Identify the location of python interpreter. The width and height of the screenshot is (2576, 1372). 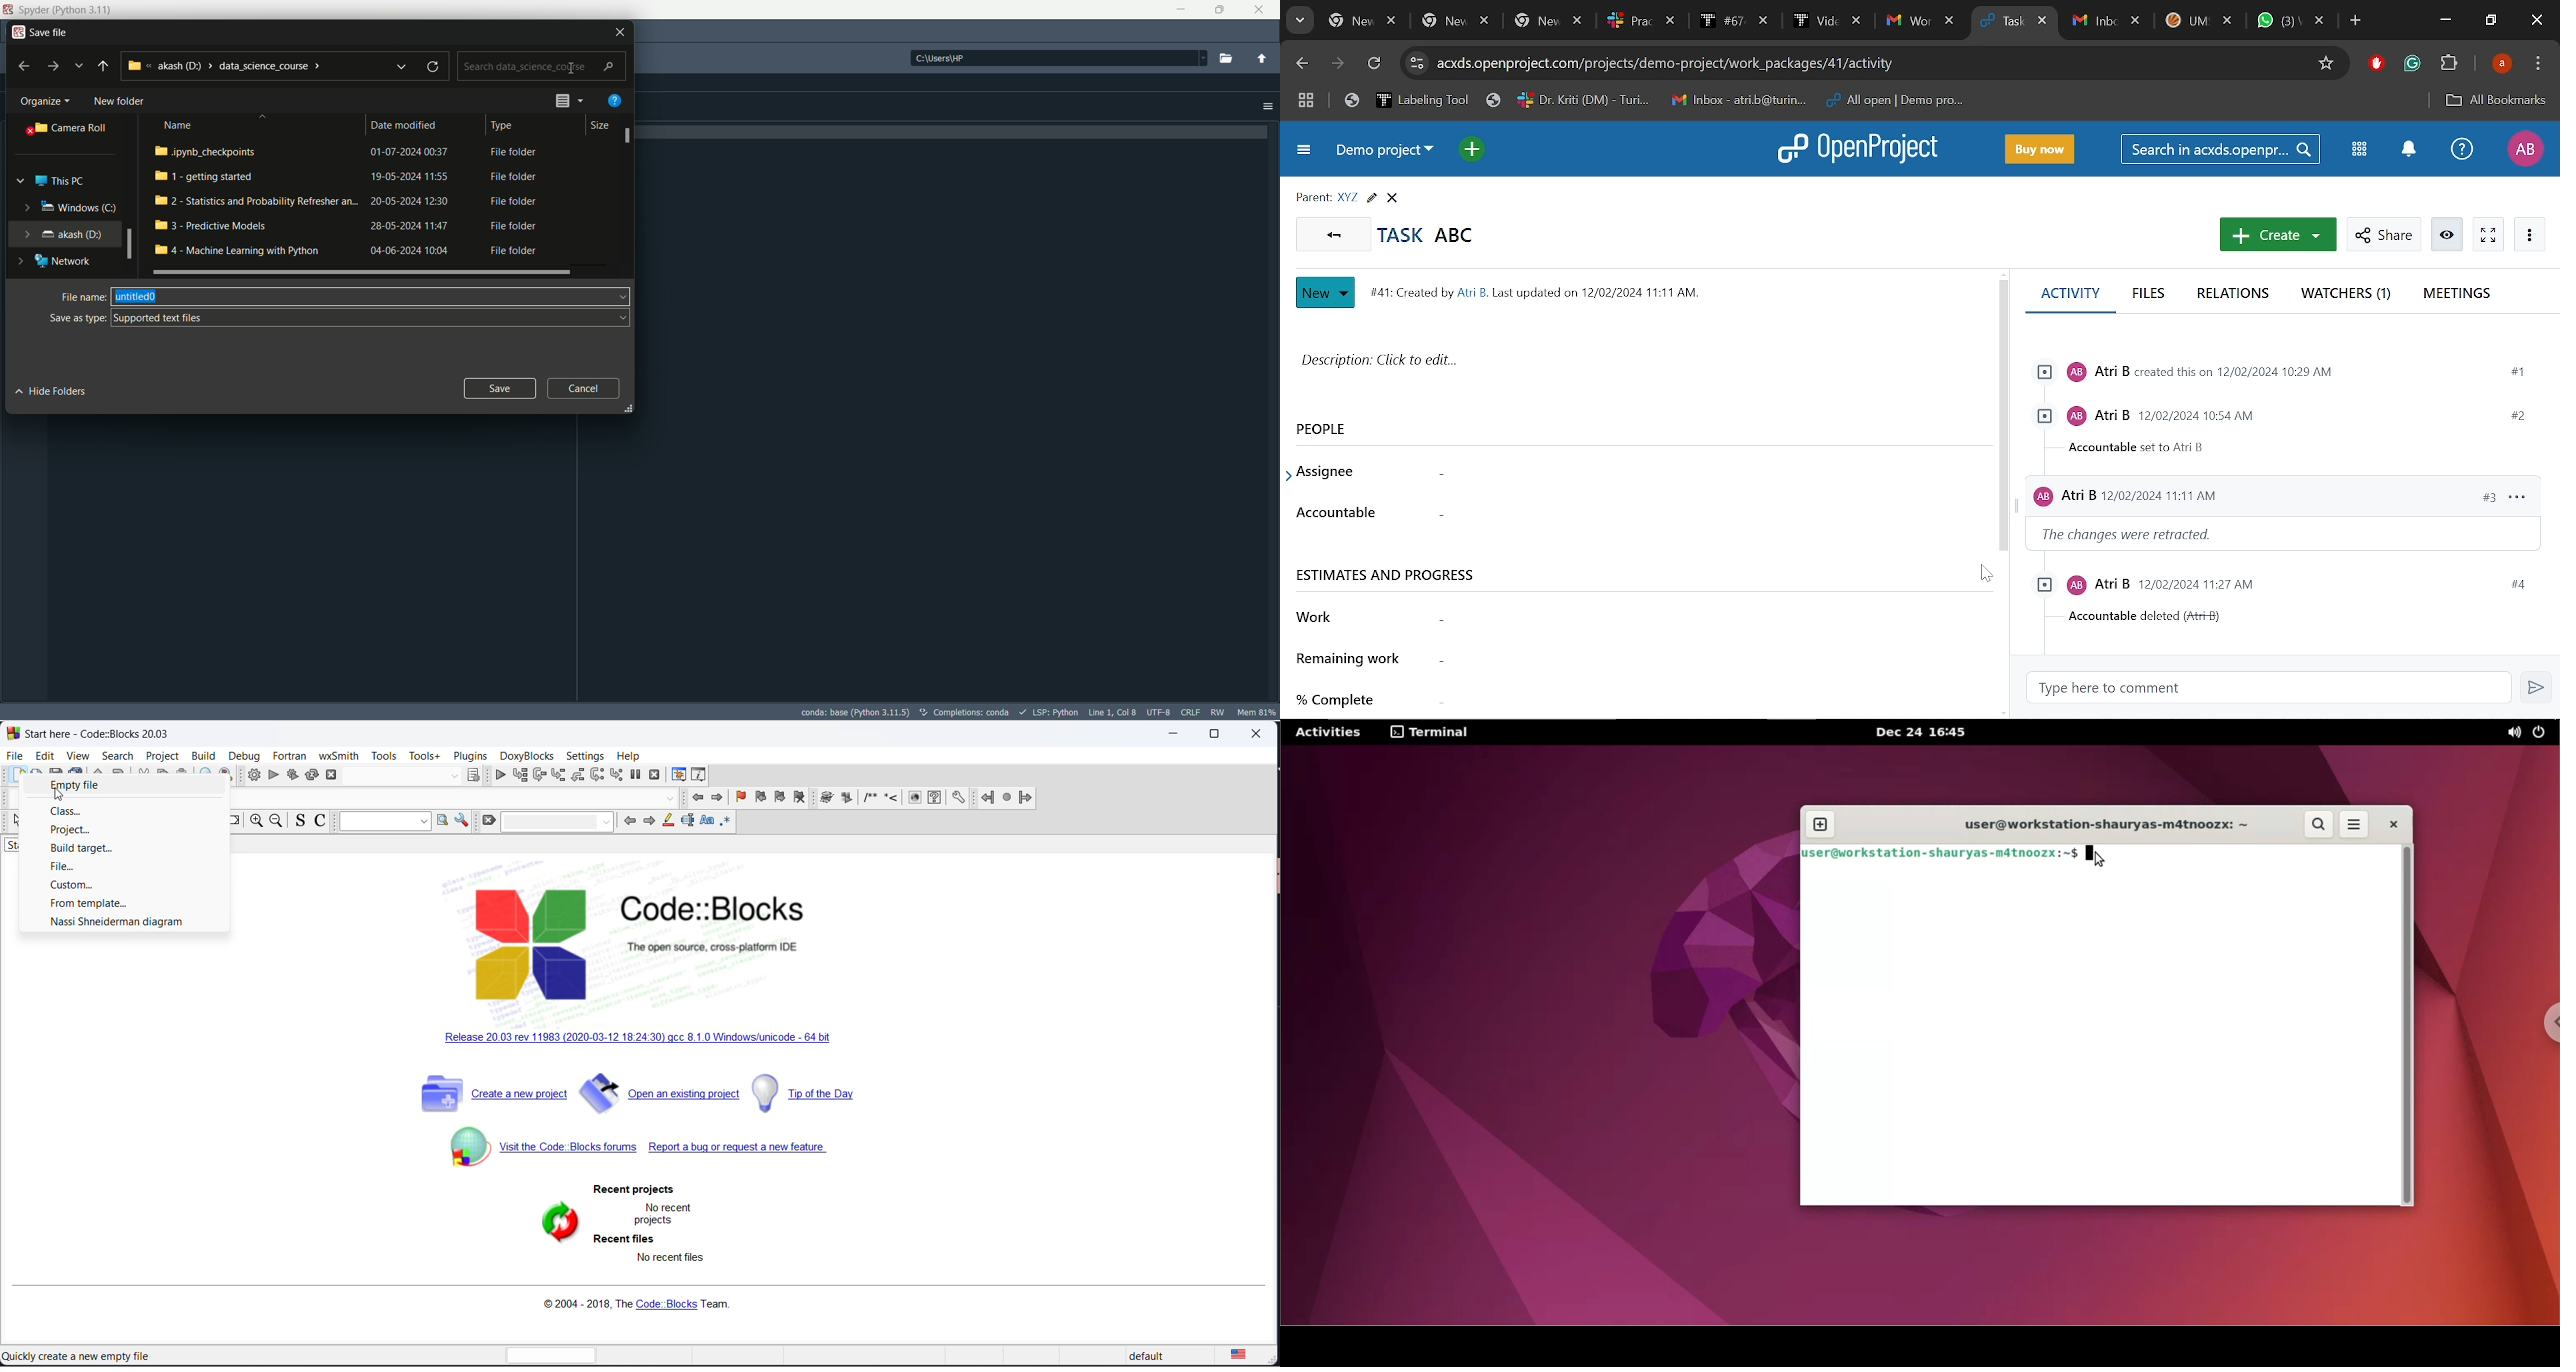
(854, 712).